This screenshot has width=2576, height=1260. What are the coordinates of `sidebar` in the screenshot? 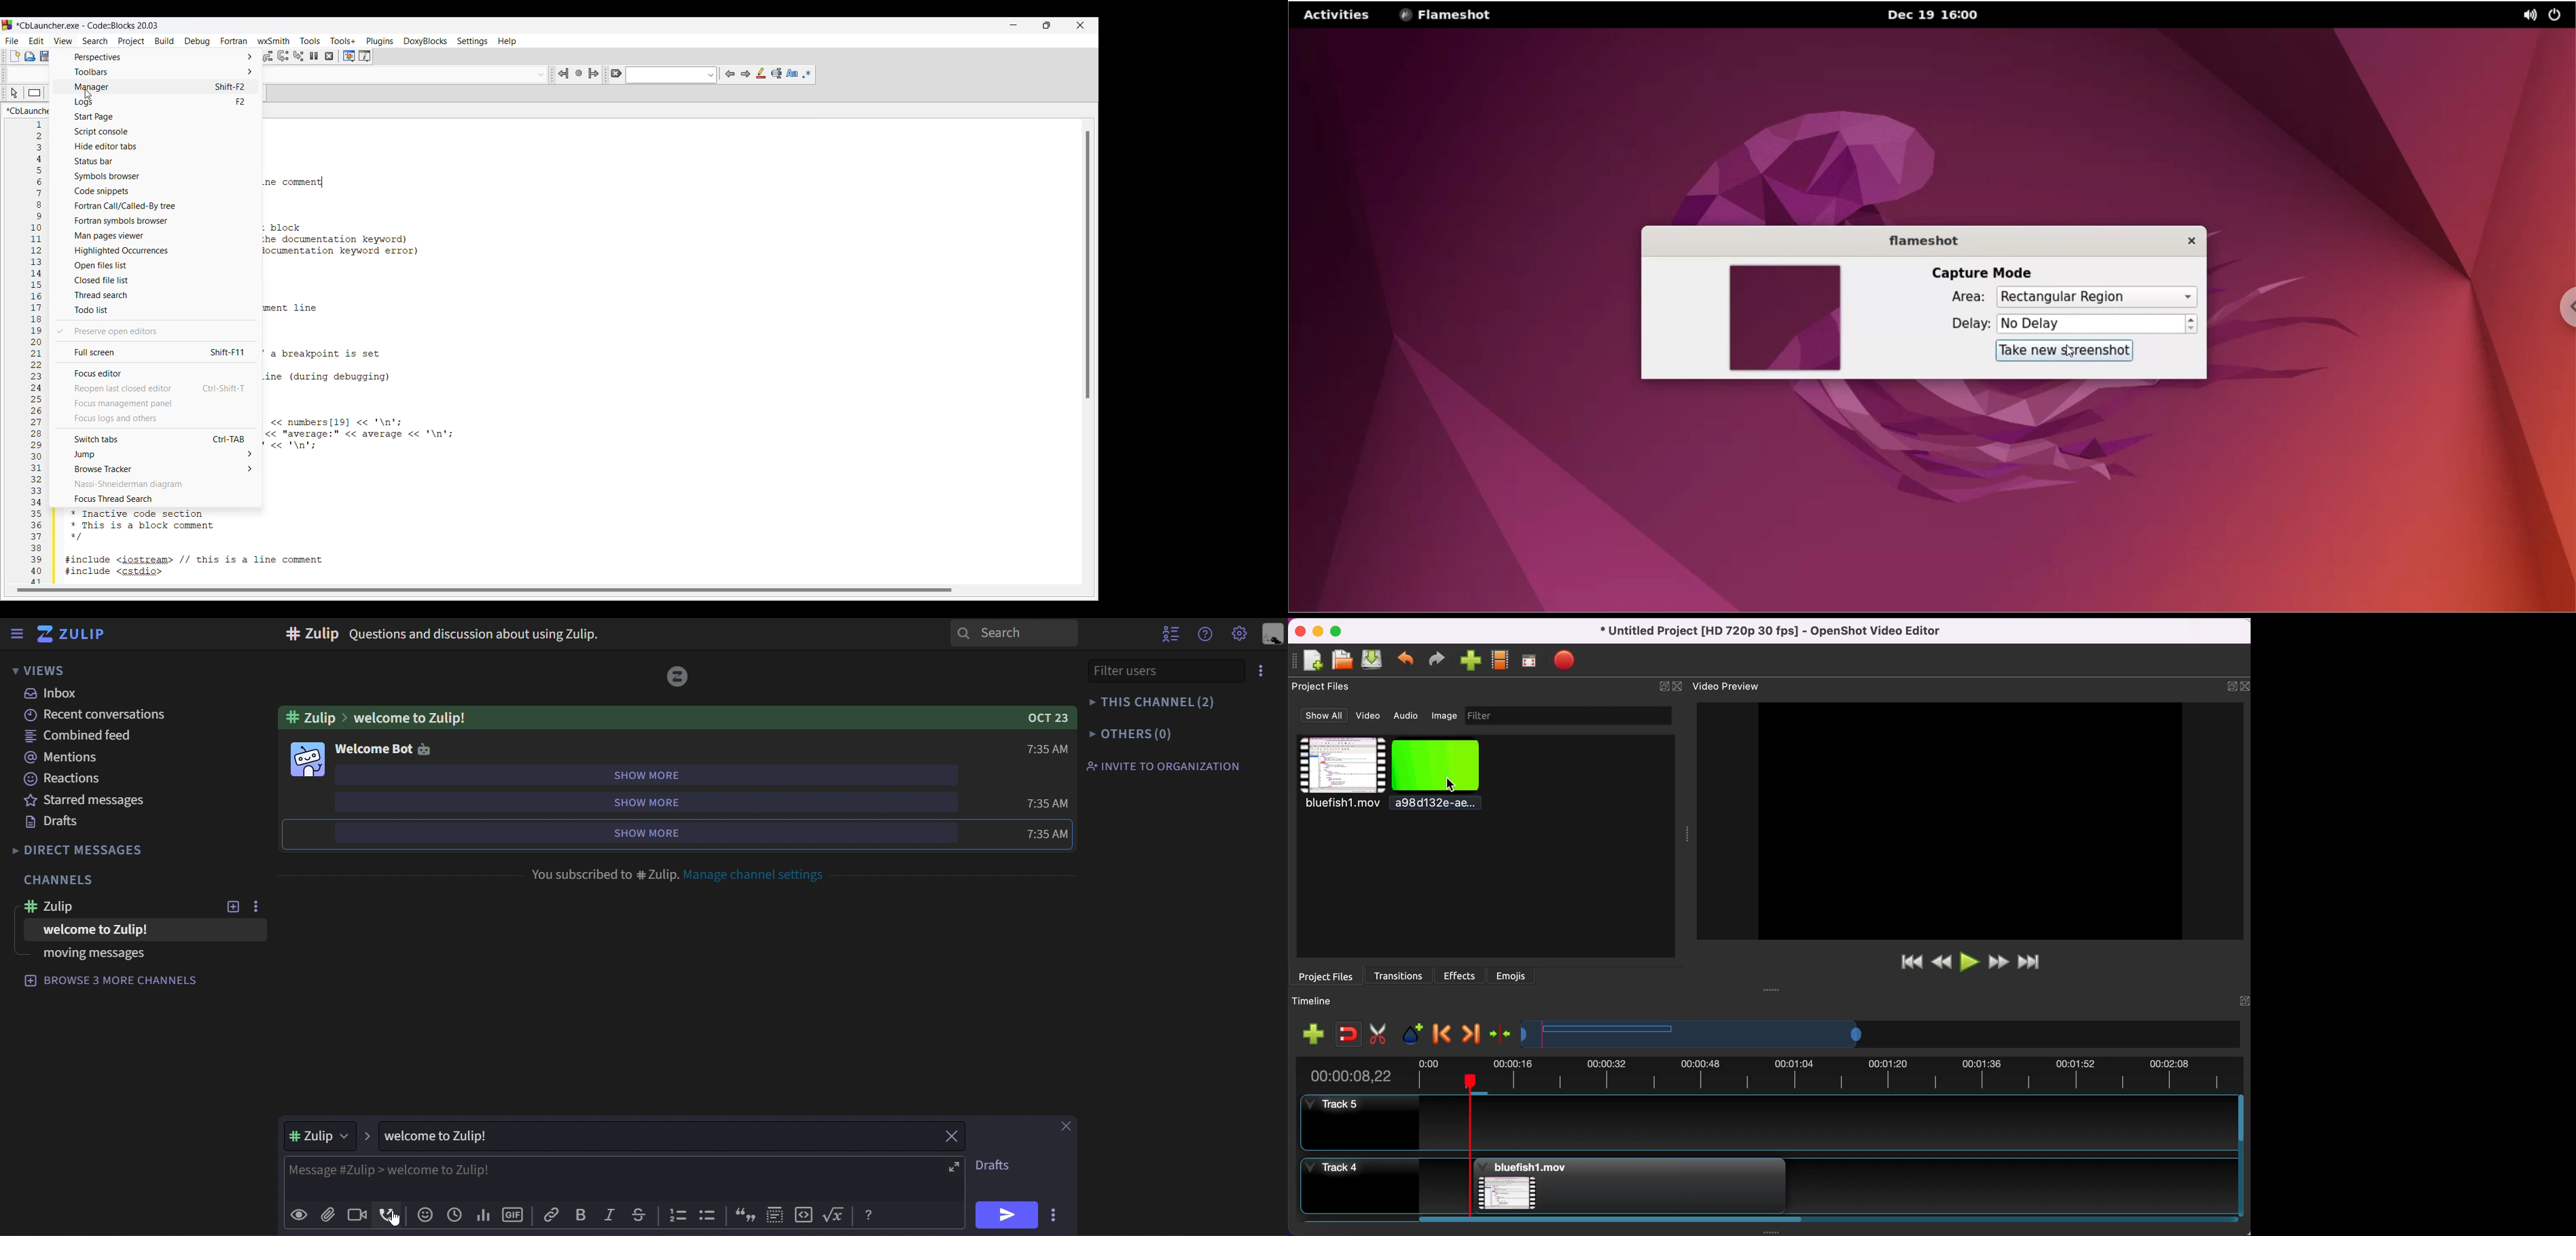 It's located at (18, 635).